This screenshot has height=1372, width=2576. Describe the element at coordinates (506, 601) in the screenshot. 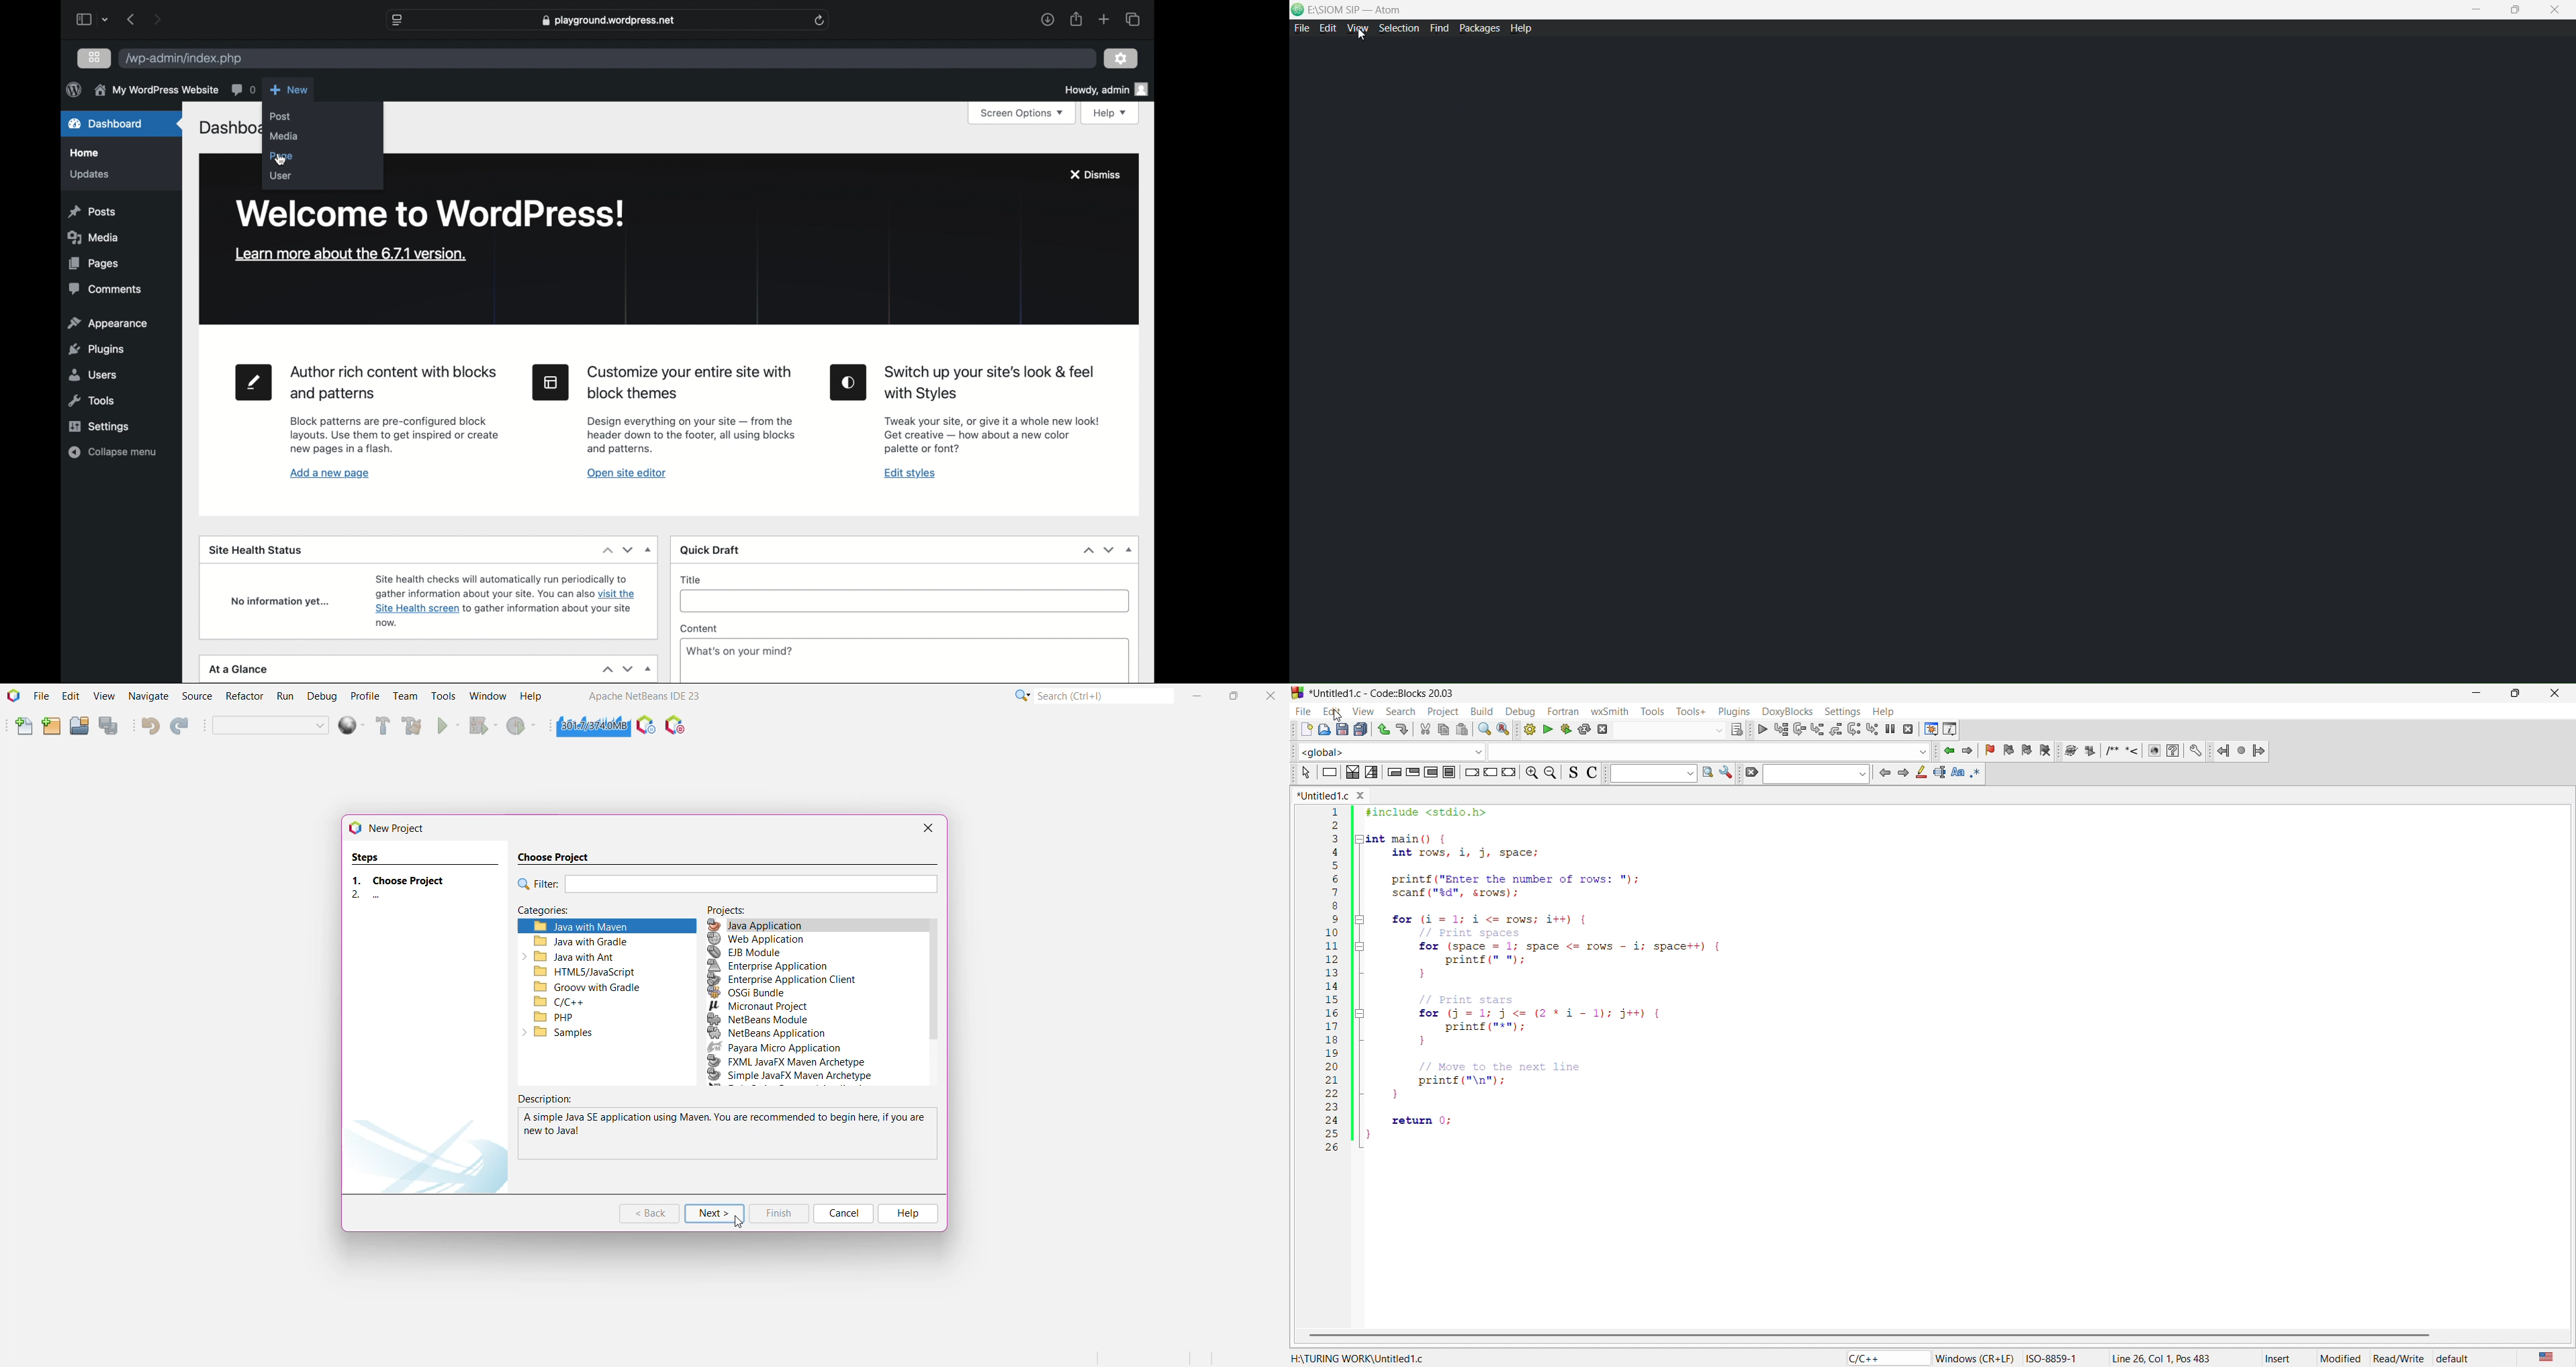

I see `site health status information` at that location.